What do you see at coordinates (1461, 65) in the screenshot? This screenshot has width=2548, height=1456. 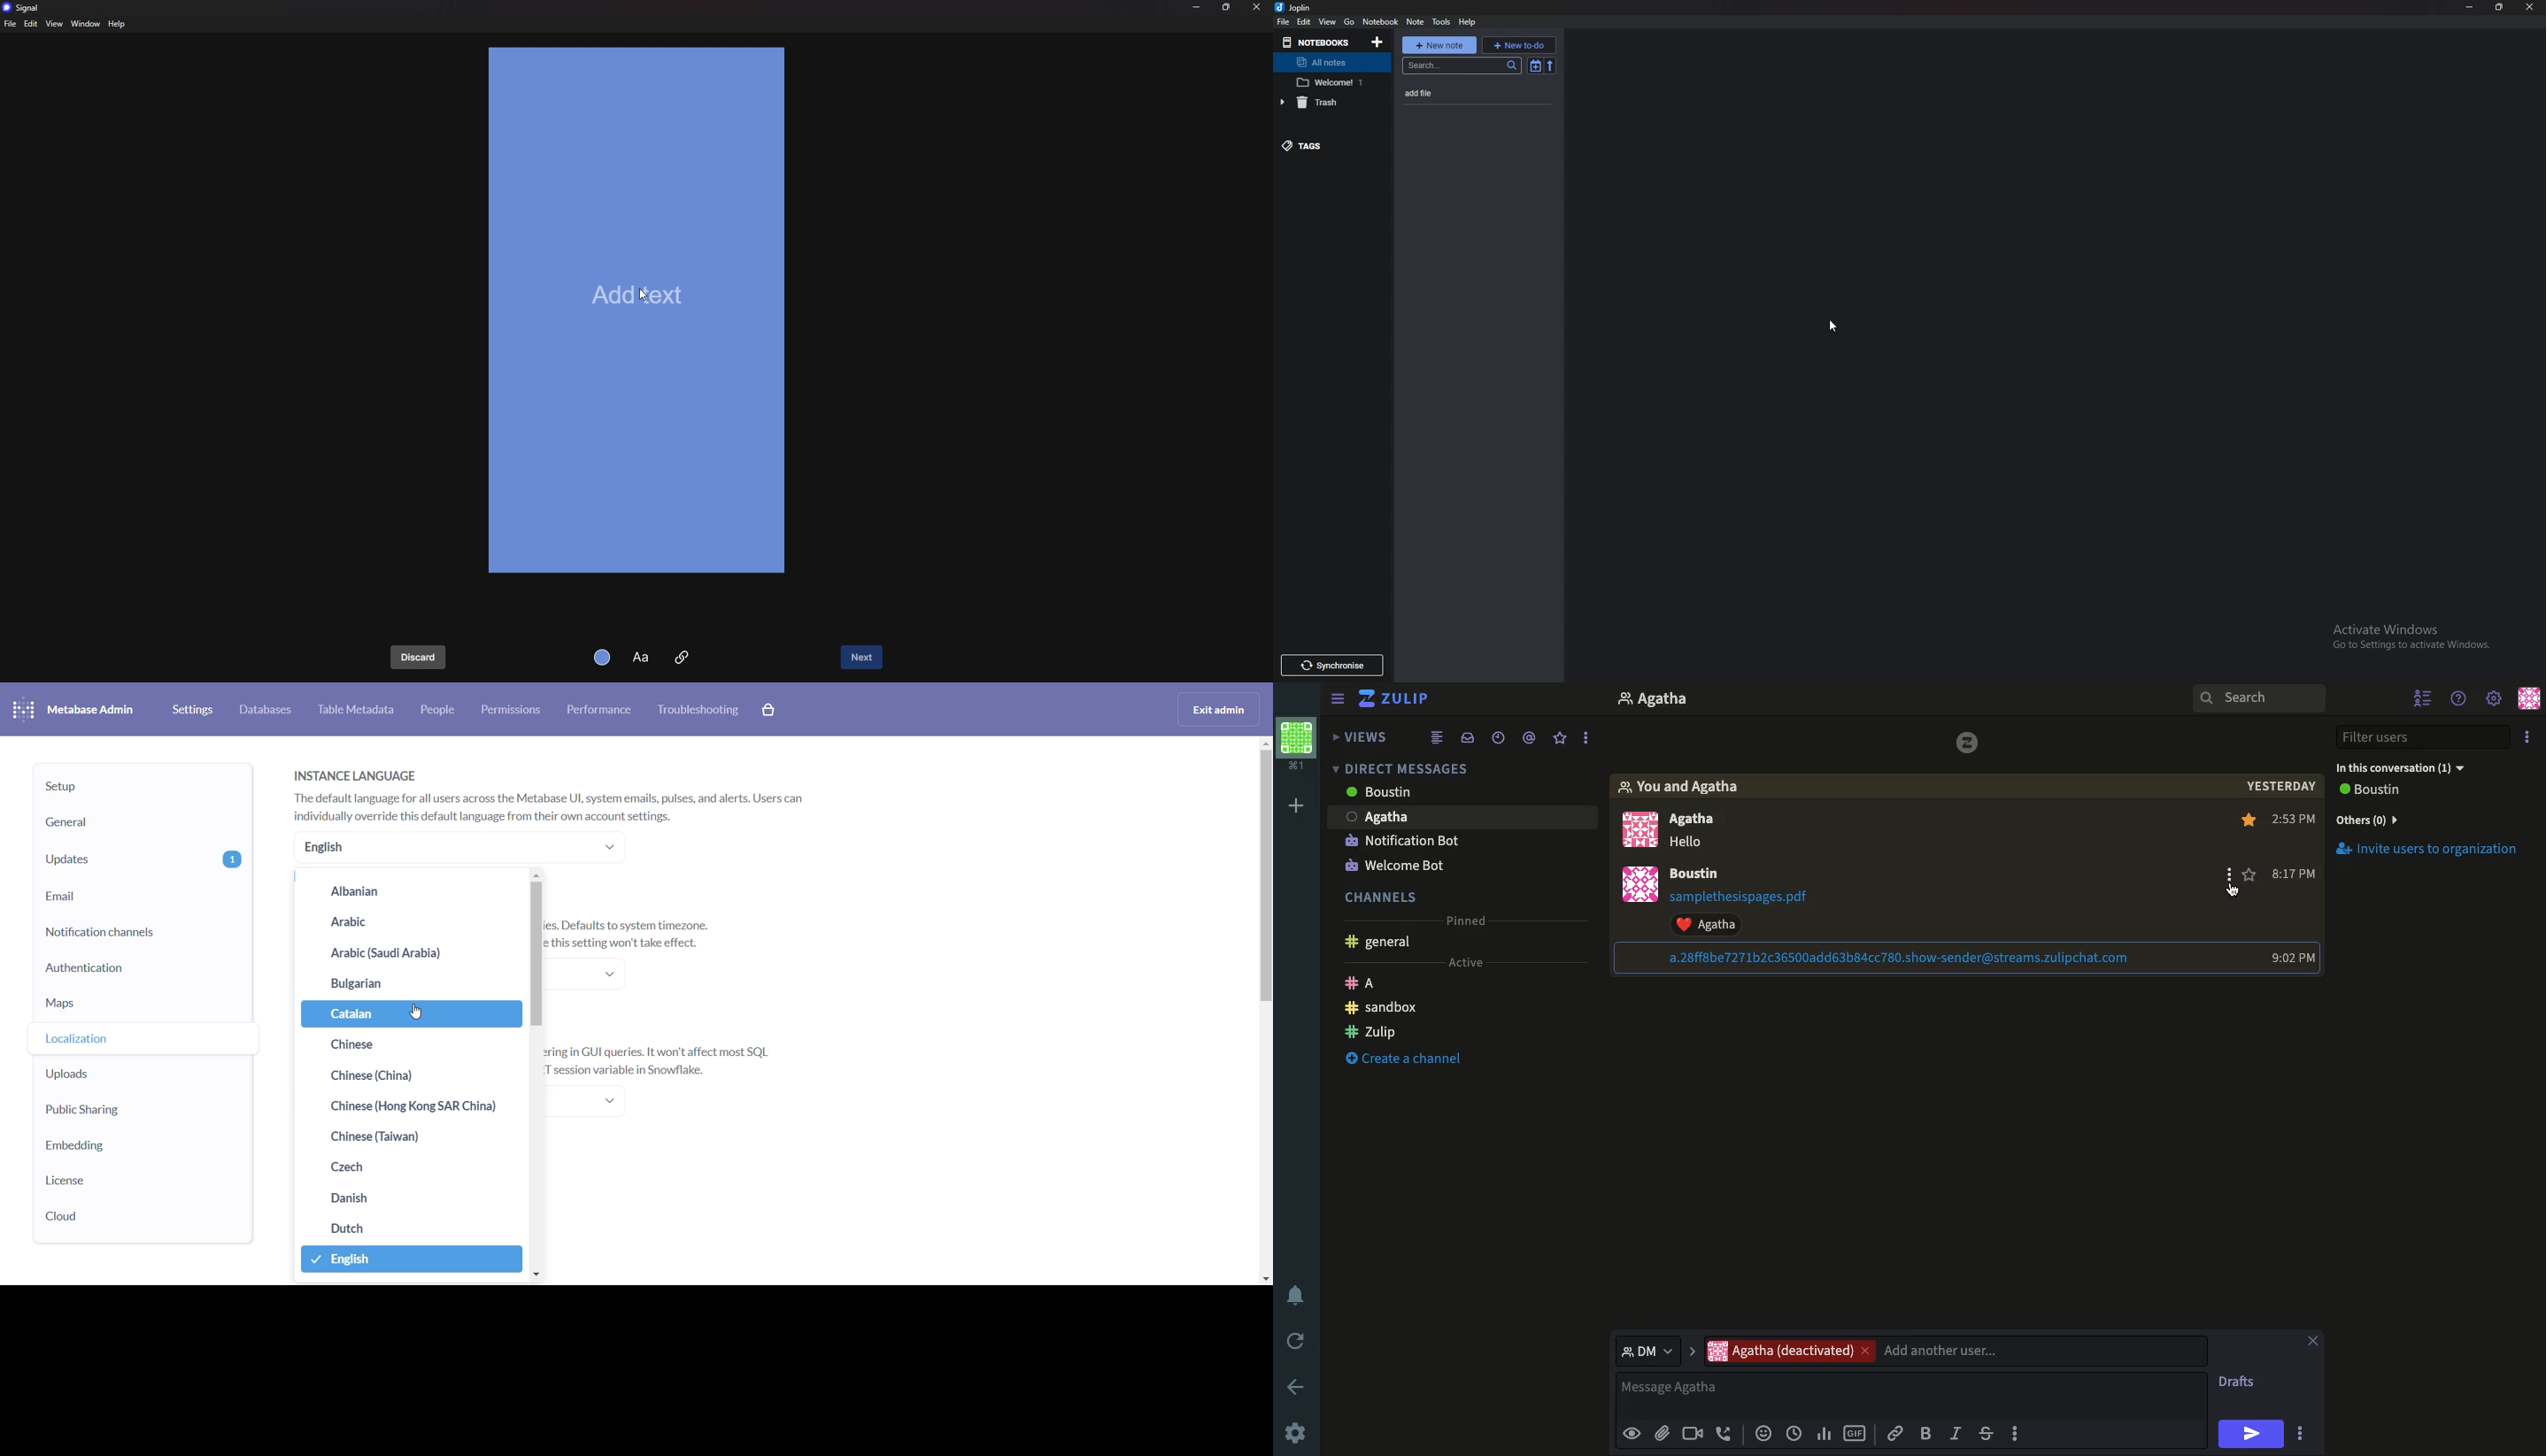 I see `Search` at bounding box center [1461, 65].